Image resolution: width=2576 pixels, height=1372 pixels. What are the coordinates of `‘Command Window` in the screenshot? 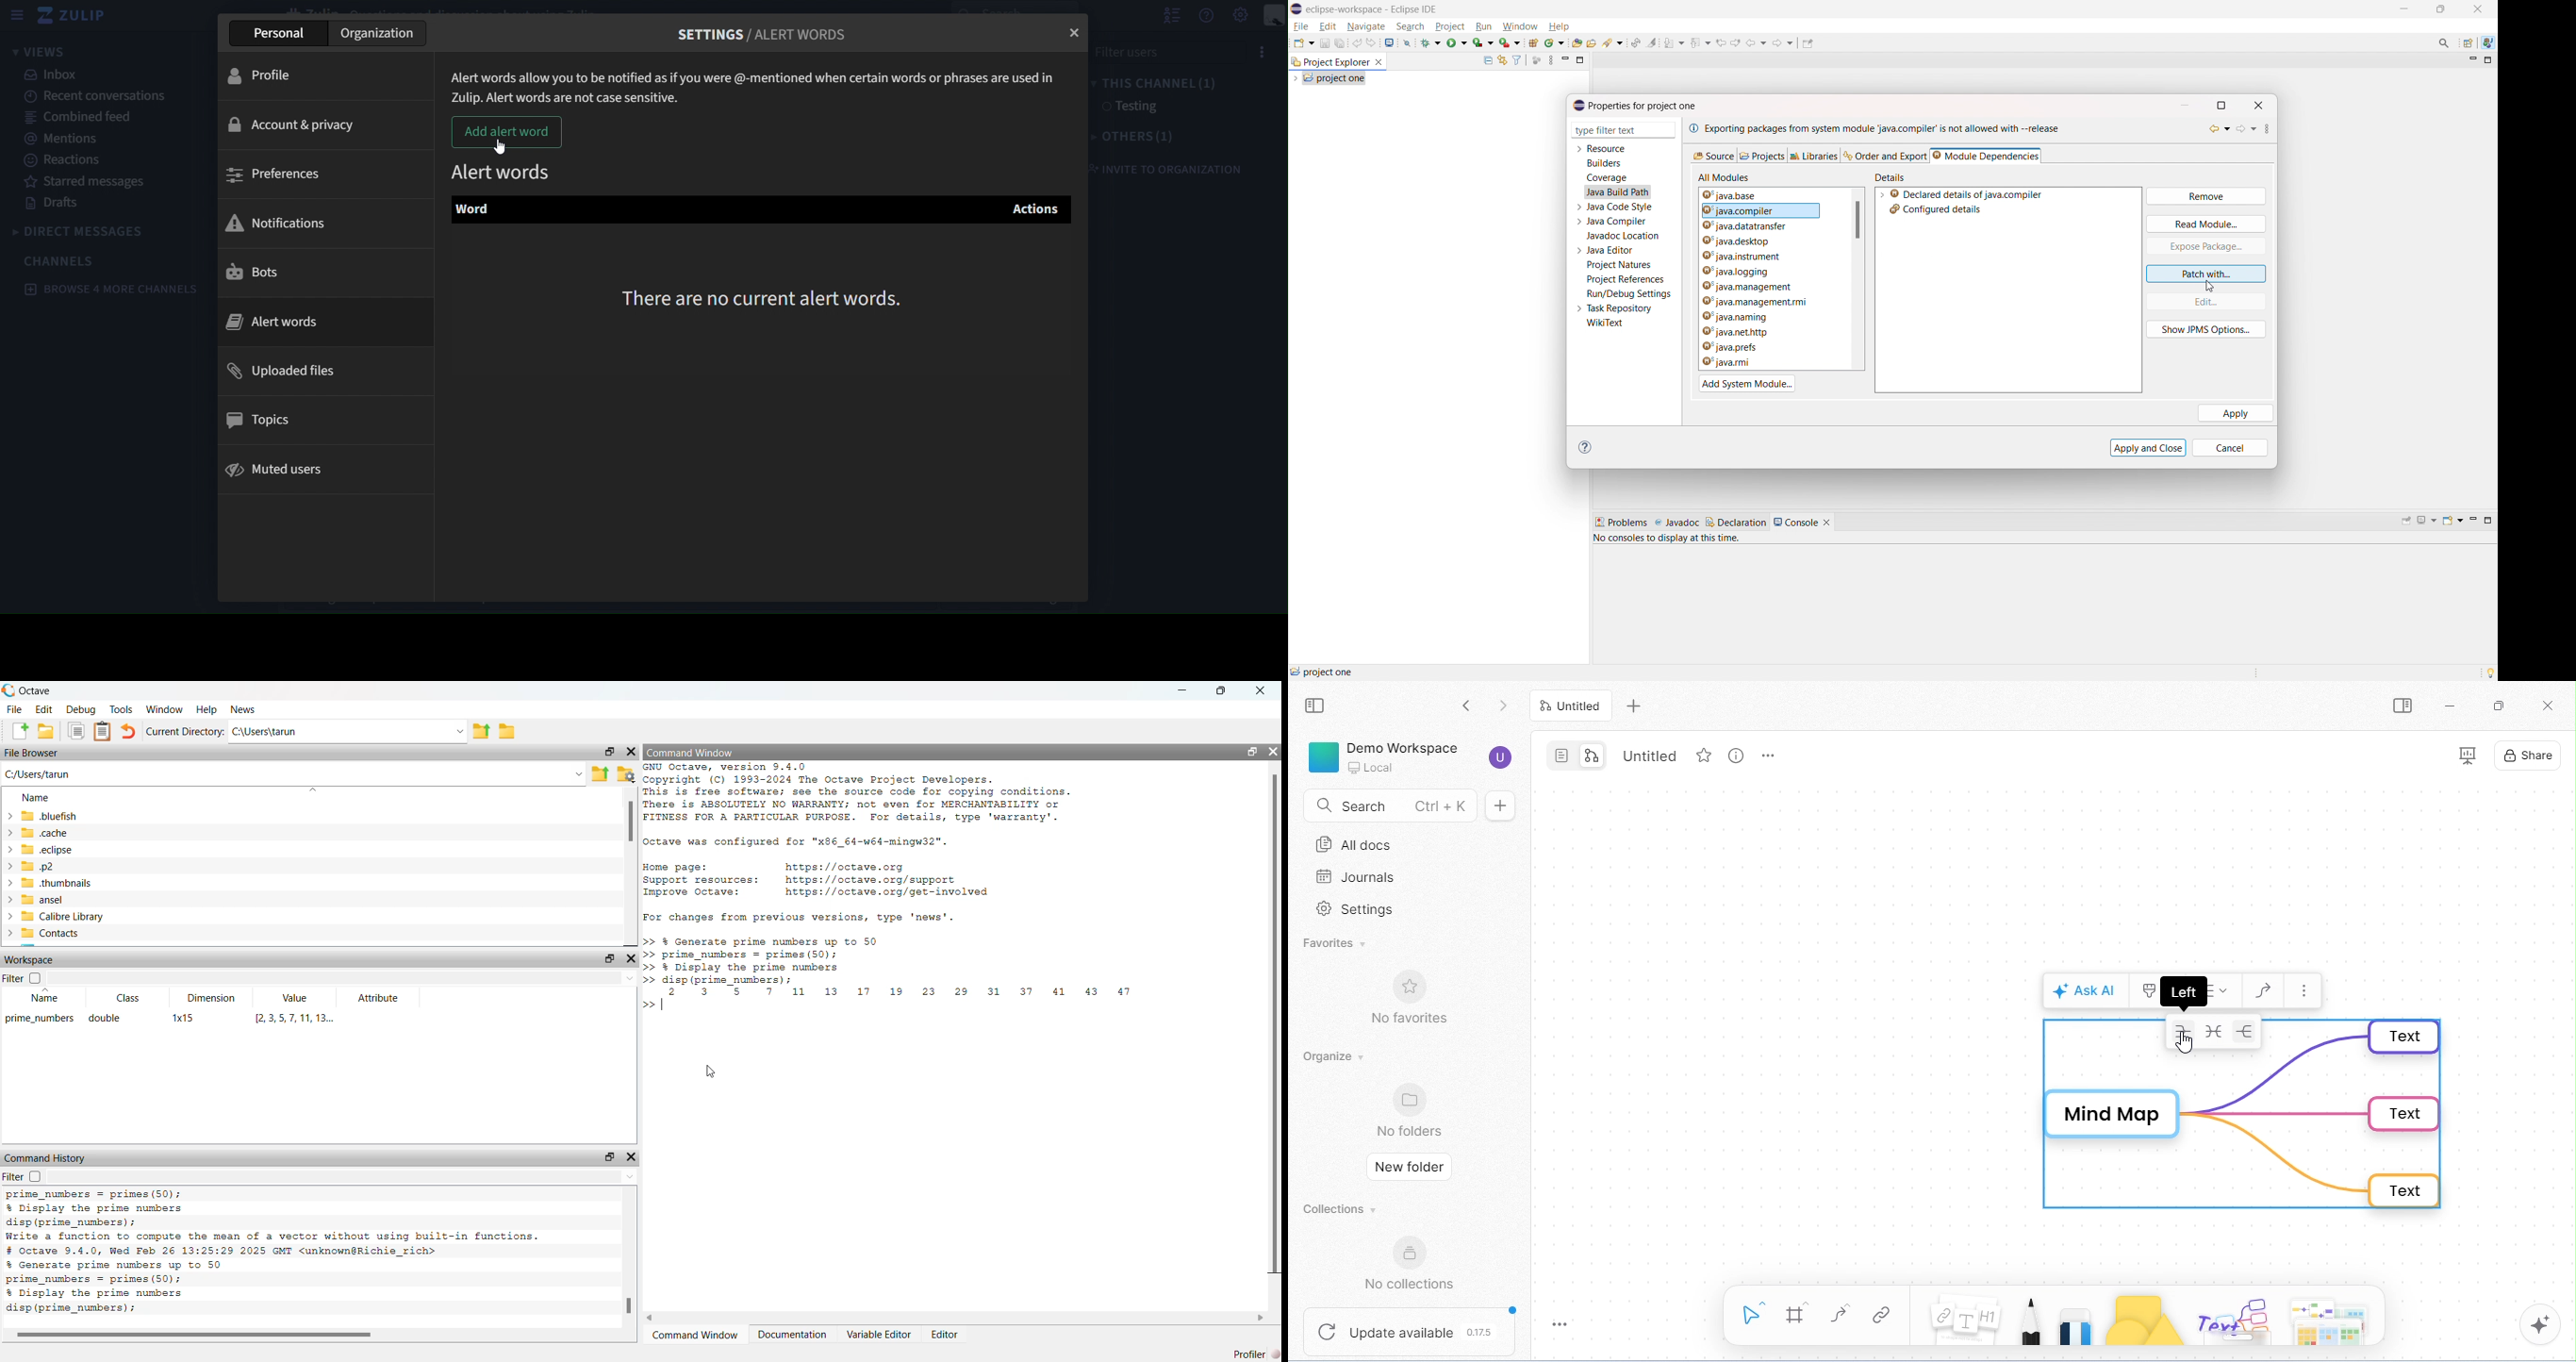 It's located at (692, 752).